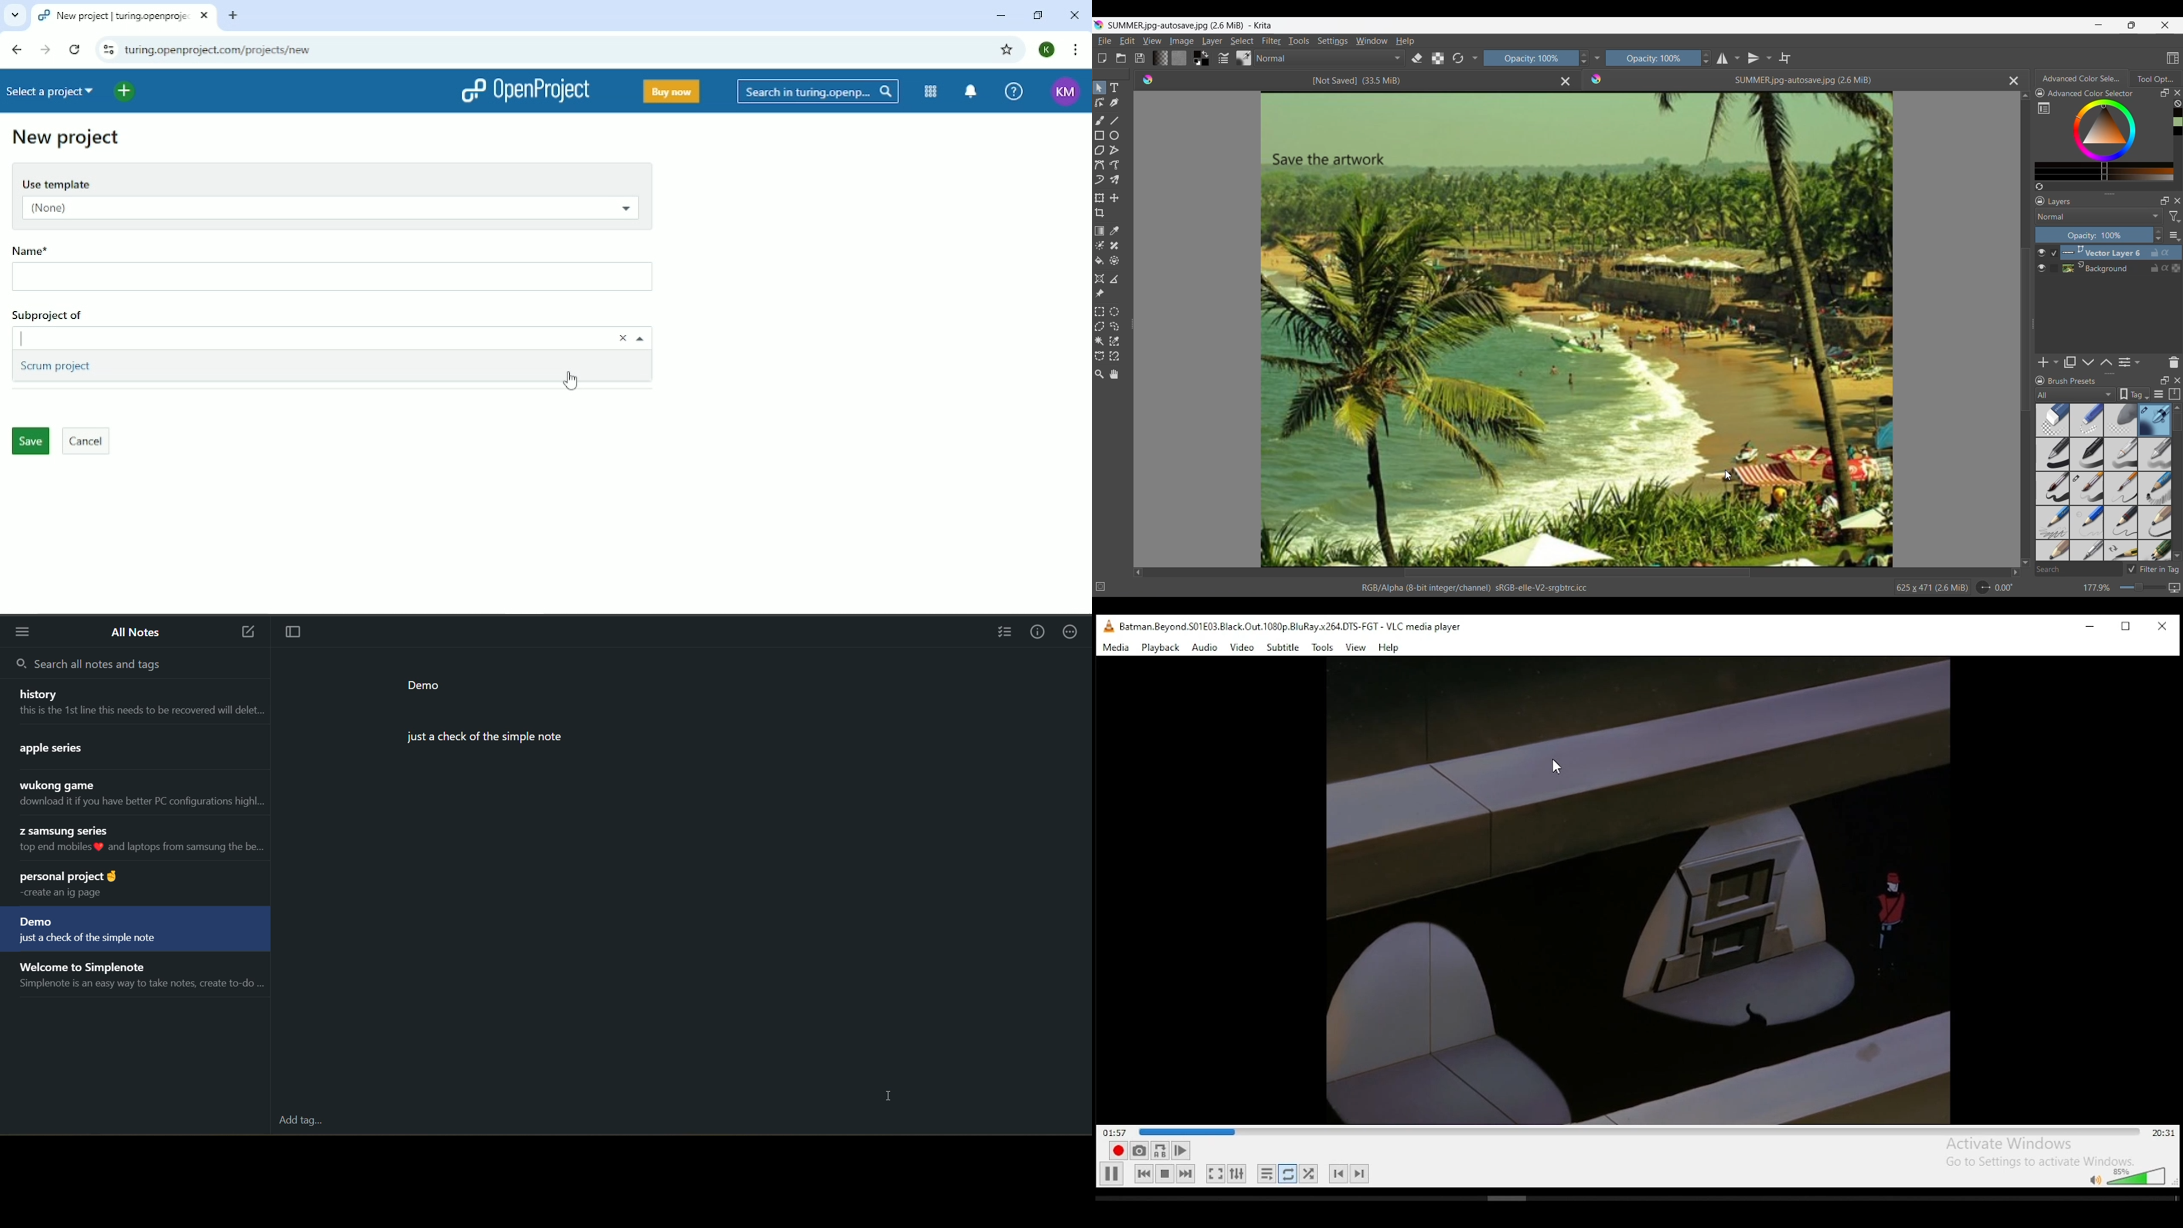 The image size is (2184, 1232). What do you see at coordinates (1338, 1173) in the screenshot?
I see `previous chapter` at bounding box center [1338, 1173].